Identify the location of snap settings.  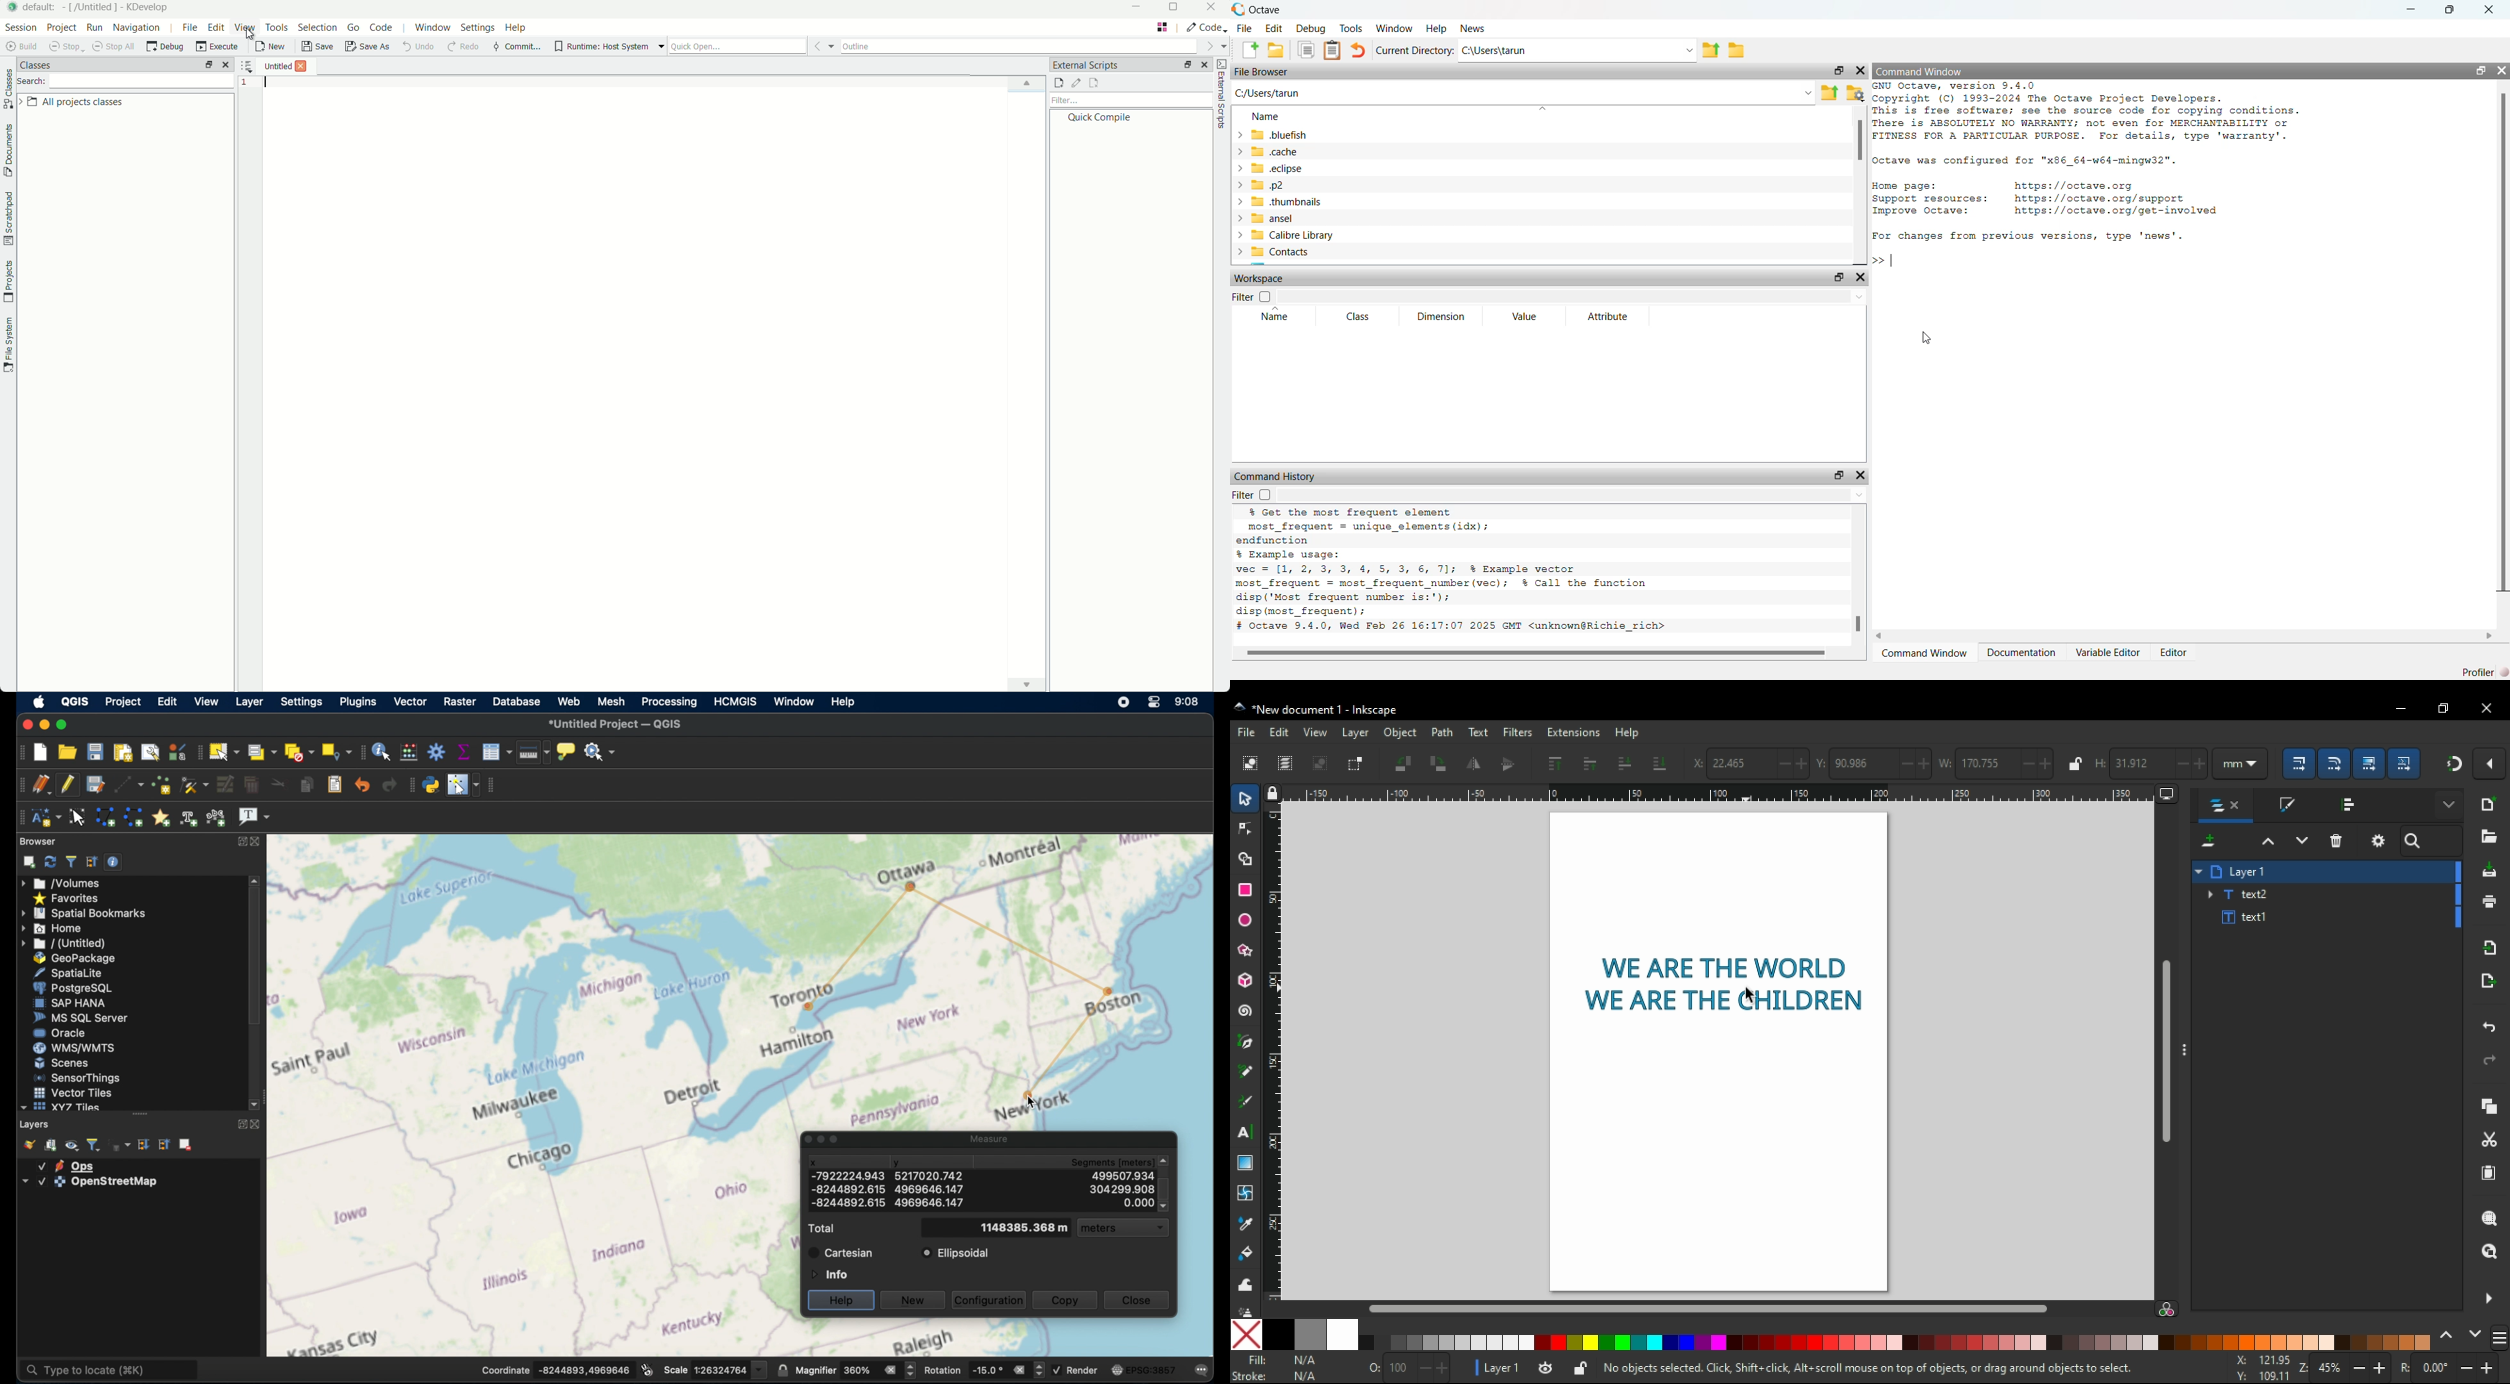
(2489, 763).